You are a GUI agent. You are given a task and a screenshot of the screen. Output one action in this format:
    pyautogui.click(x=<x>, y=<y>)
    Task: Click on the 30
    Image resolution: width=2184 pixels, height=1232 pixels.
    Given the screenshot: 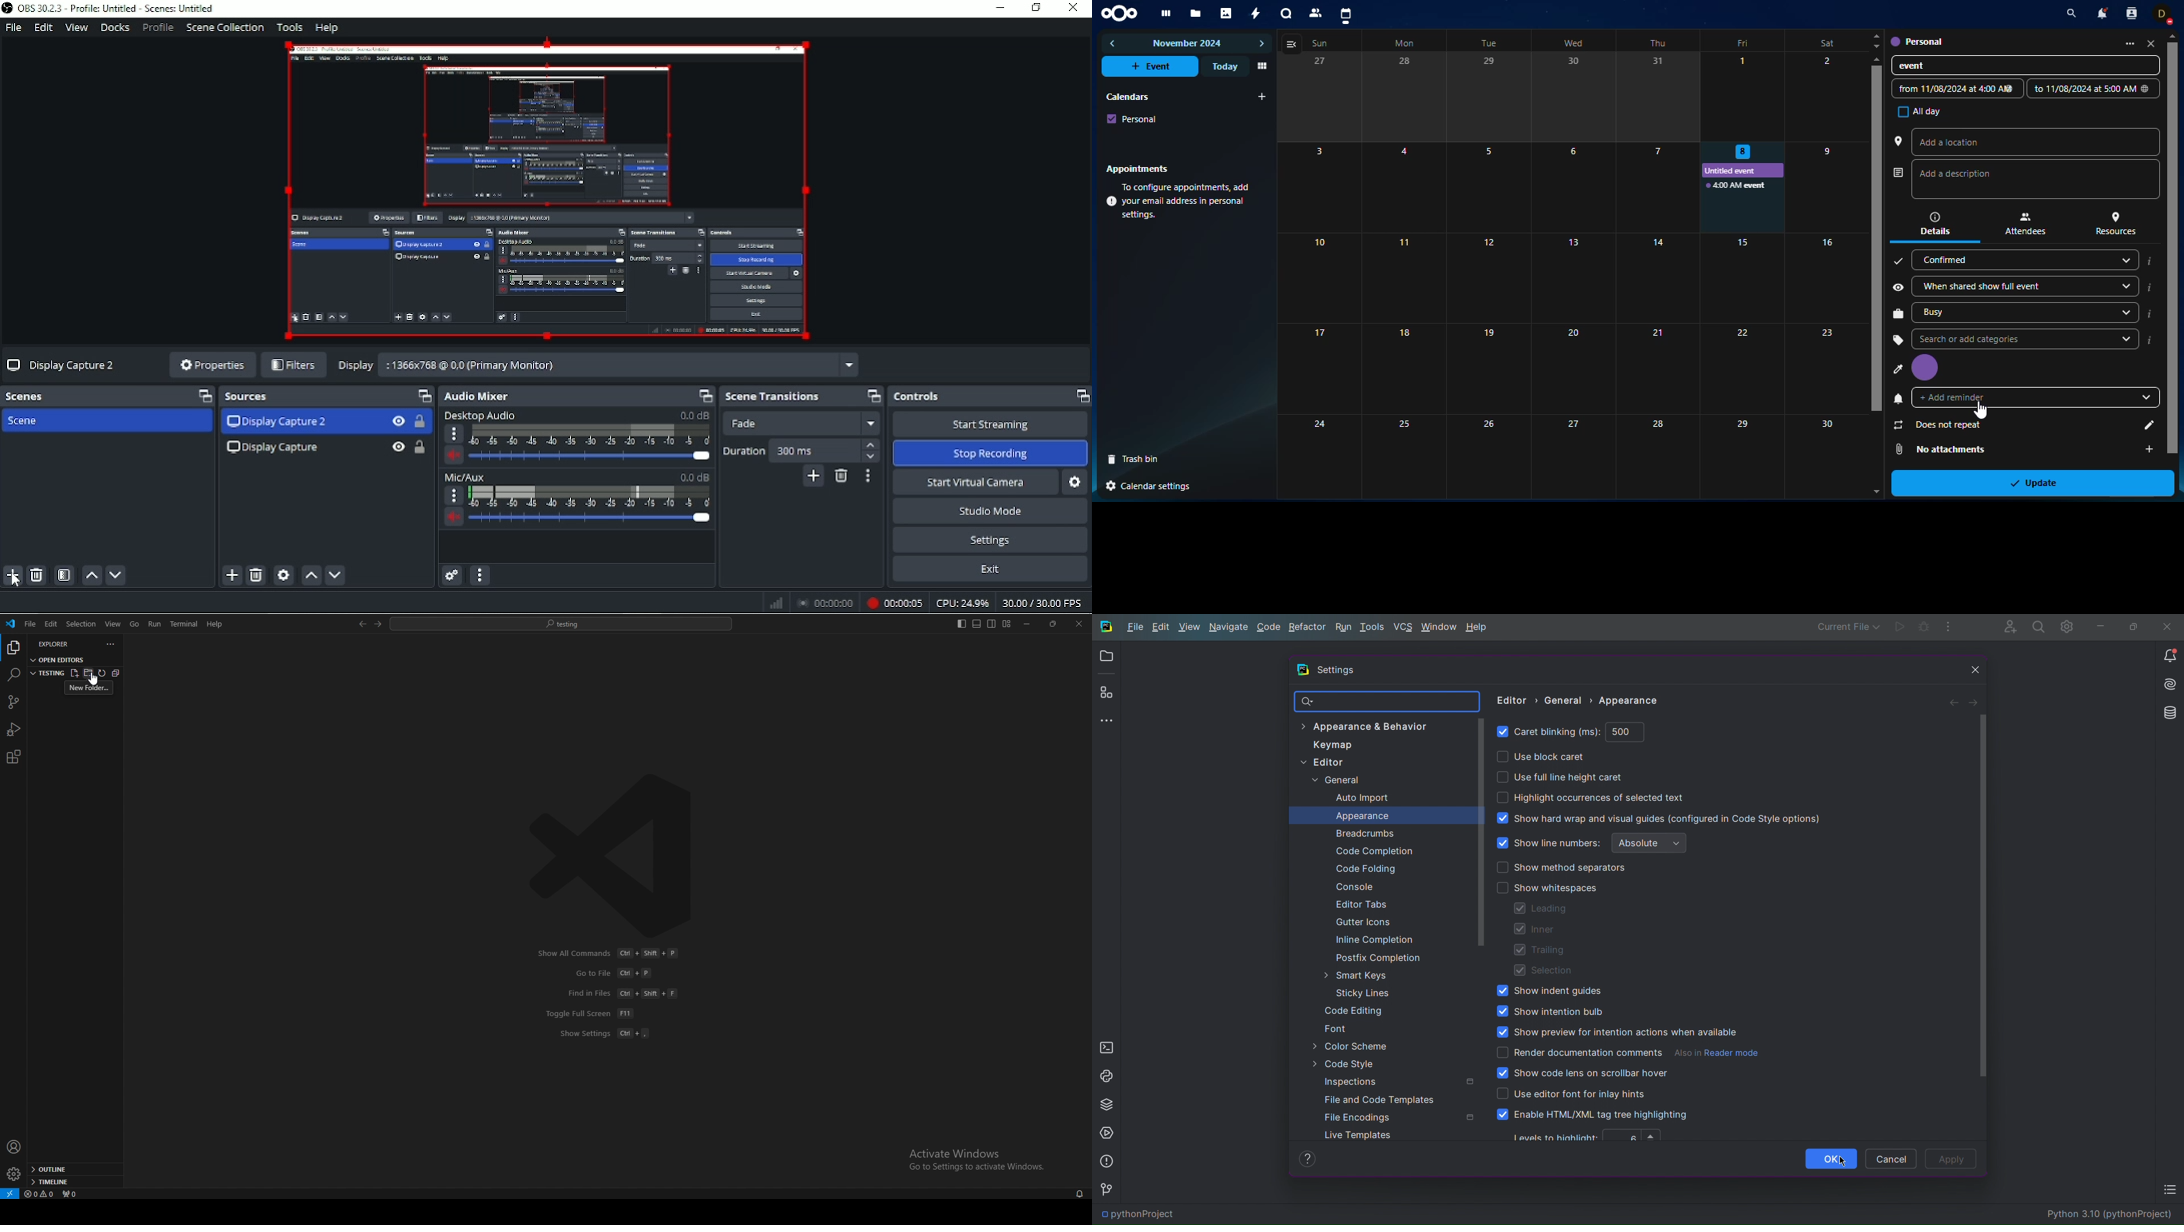 What is the action you would take?
    pyautogui.click(x=1823, y=448)
    